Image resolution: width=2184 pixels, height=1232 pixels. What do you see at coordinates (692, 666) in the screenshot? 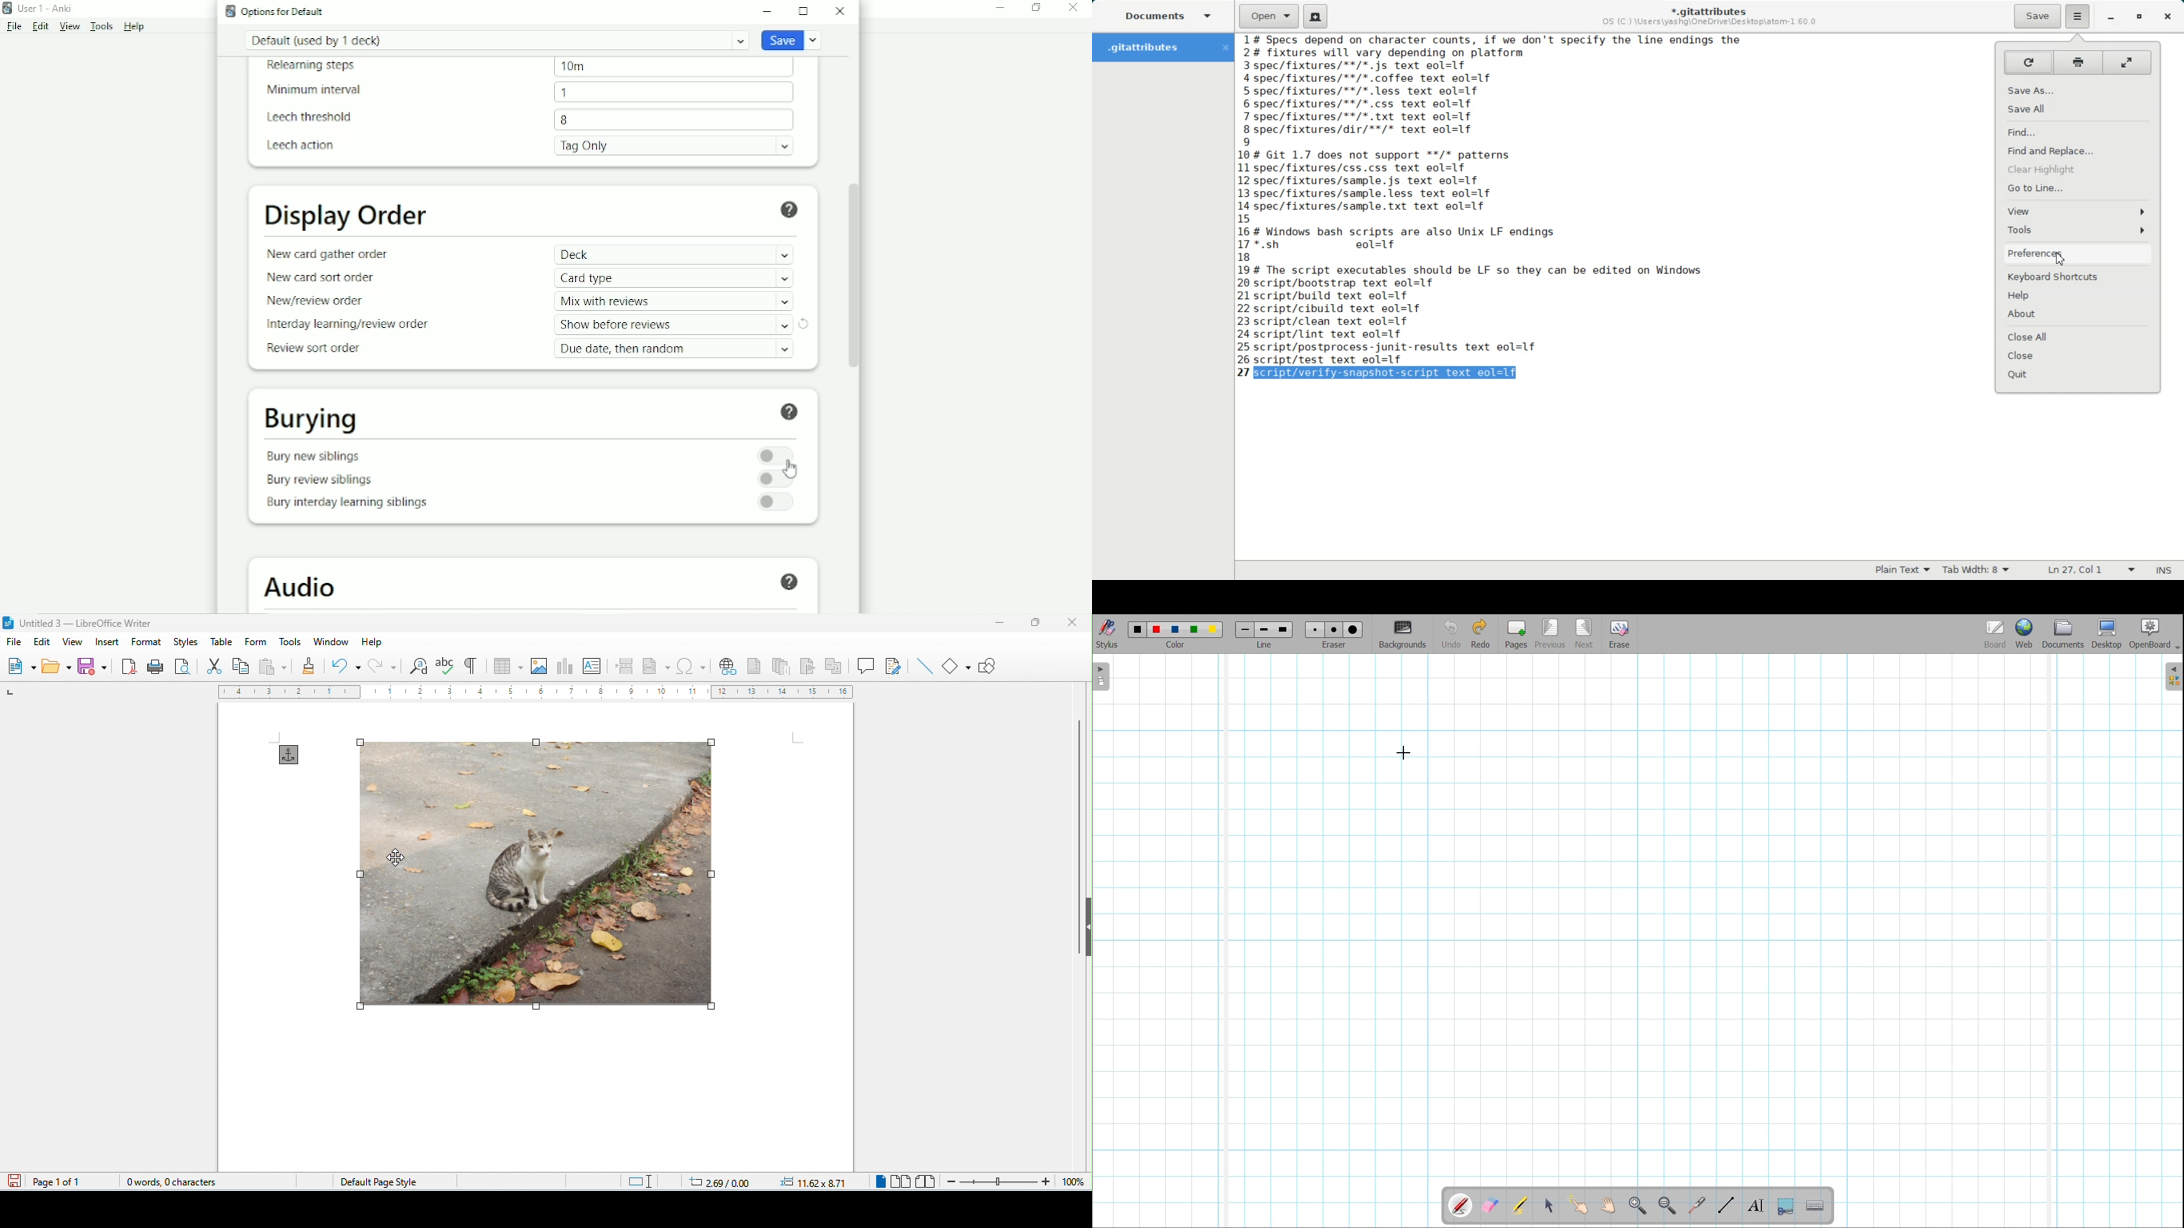
I see `insert special characters` at bounding box center [692, 666].